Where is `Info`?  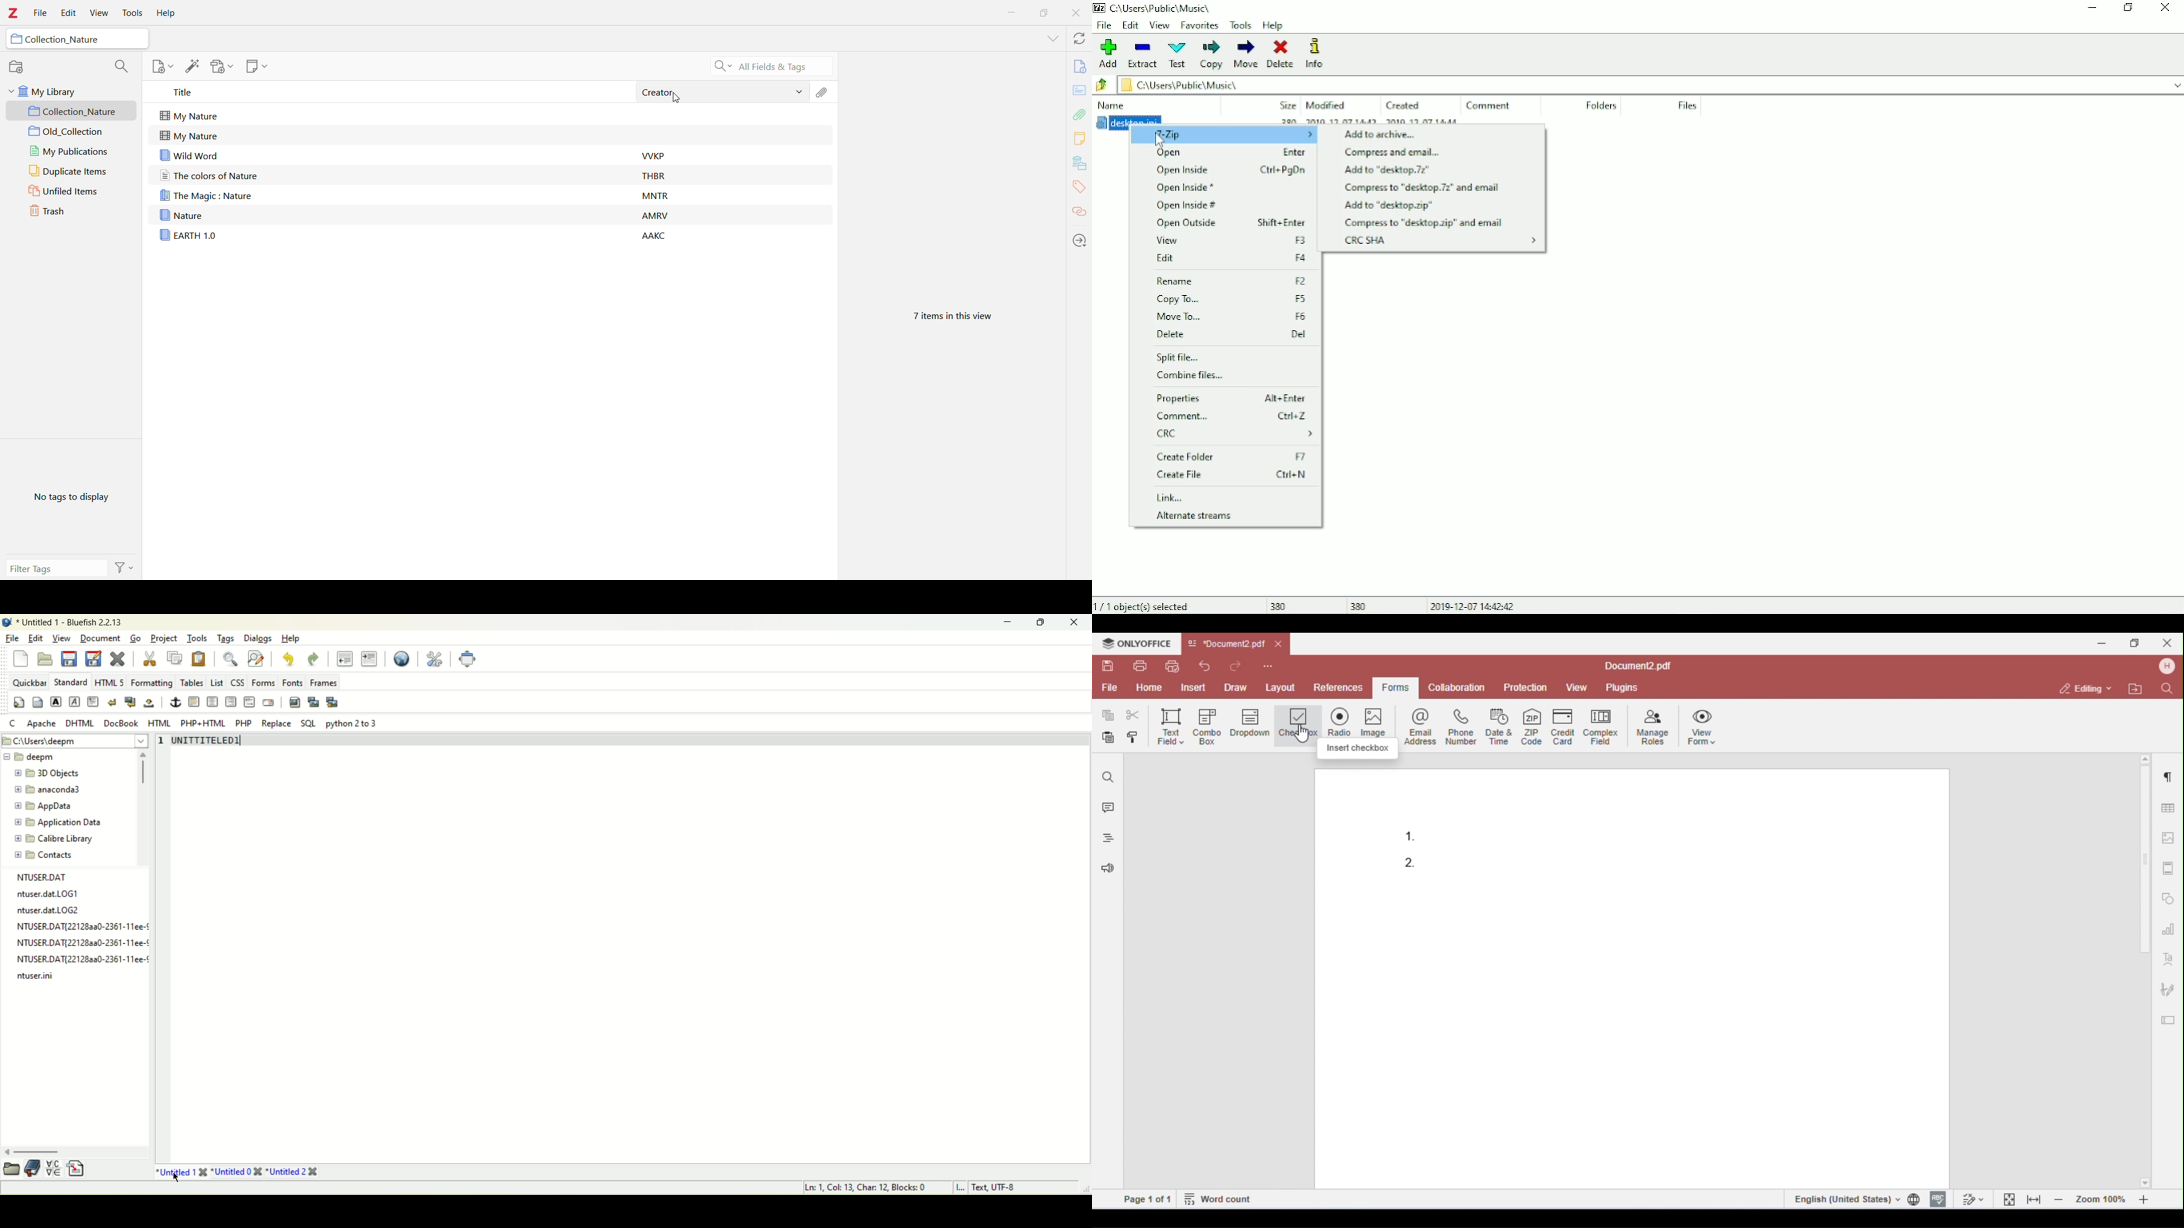
Info is located at coordinates (1314, 53).